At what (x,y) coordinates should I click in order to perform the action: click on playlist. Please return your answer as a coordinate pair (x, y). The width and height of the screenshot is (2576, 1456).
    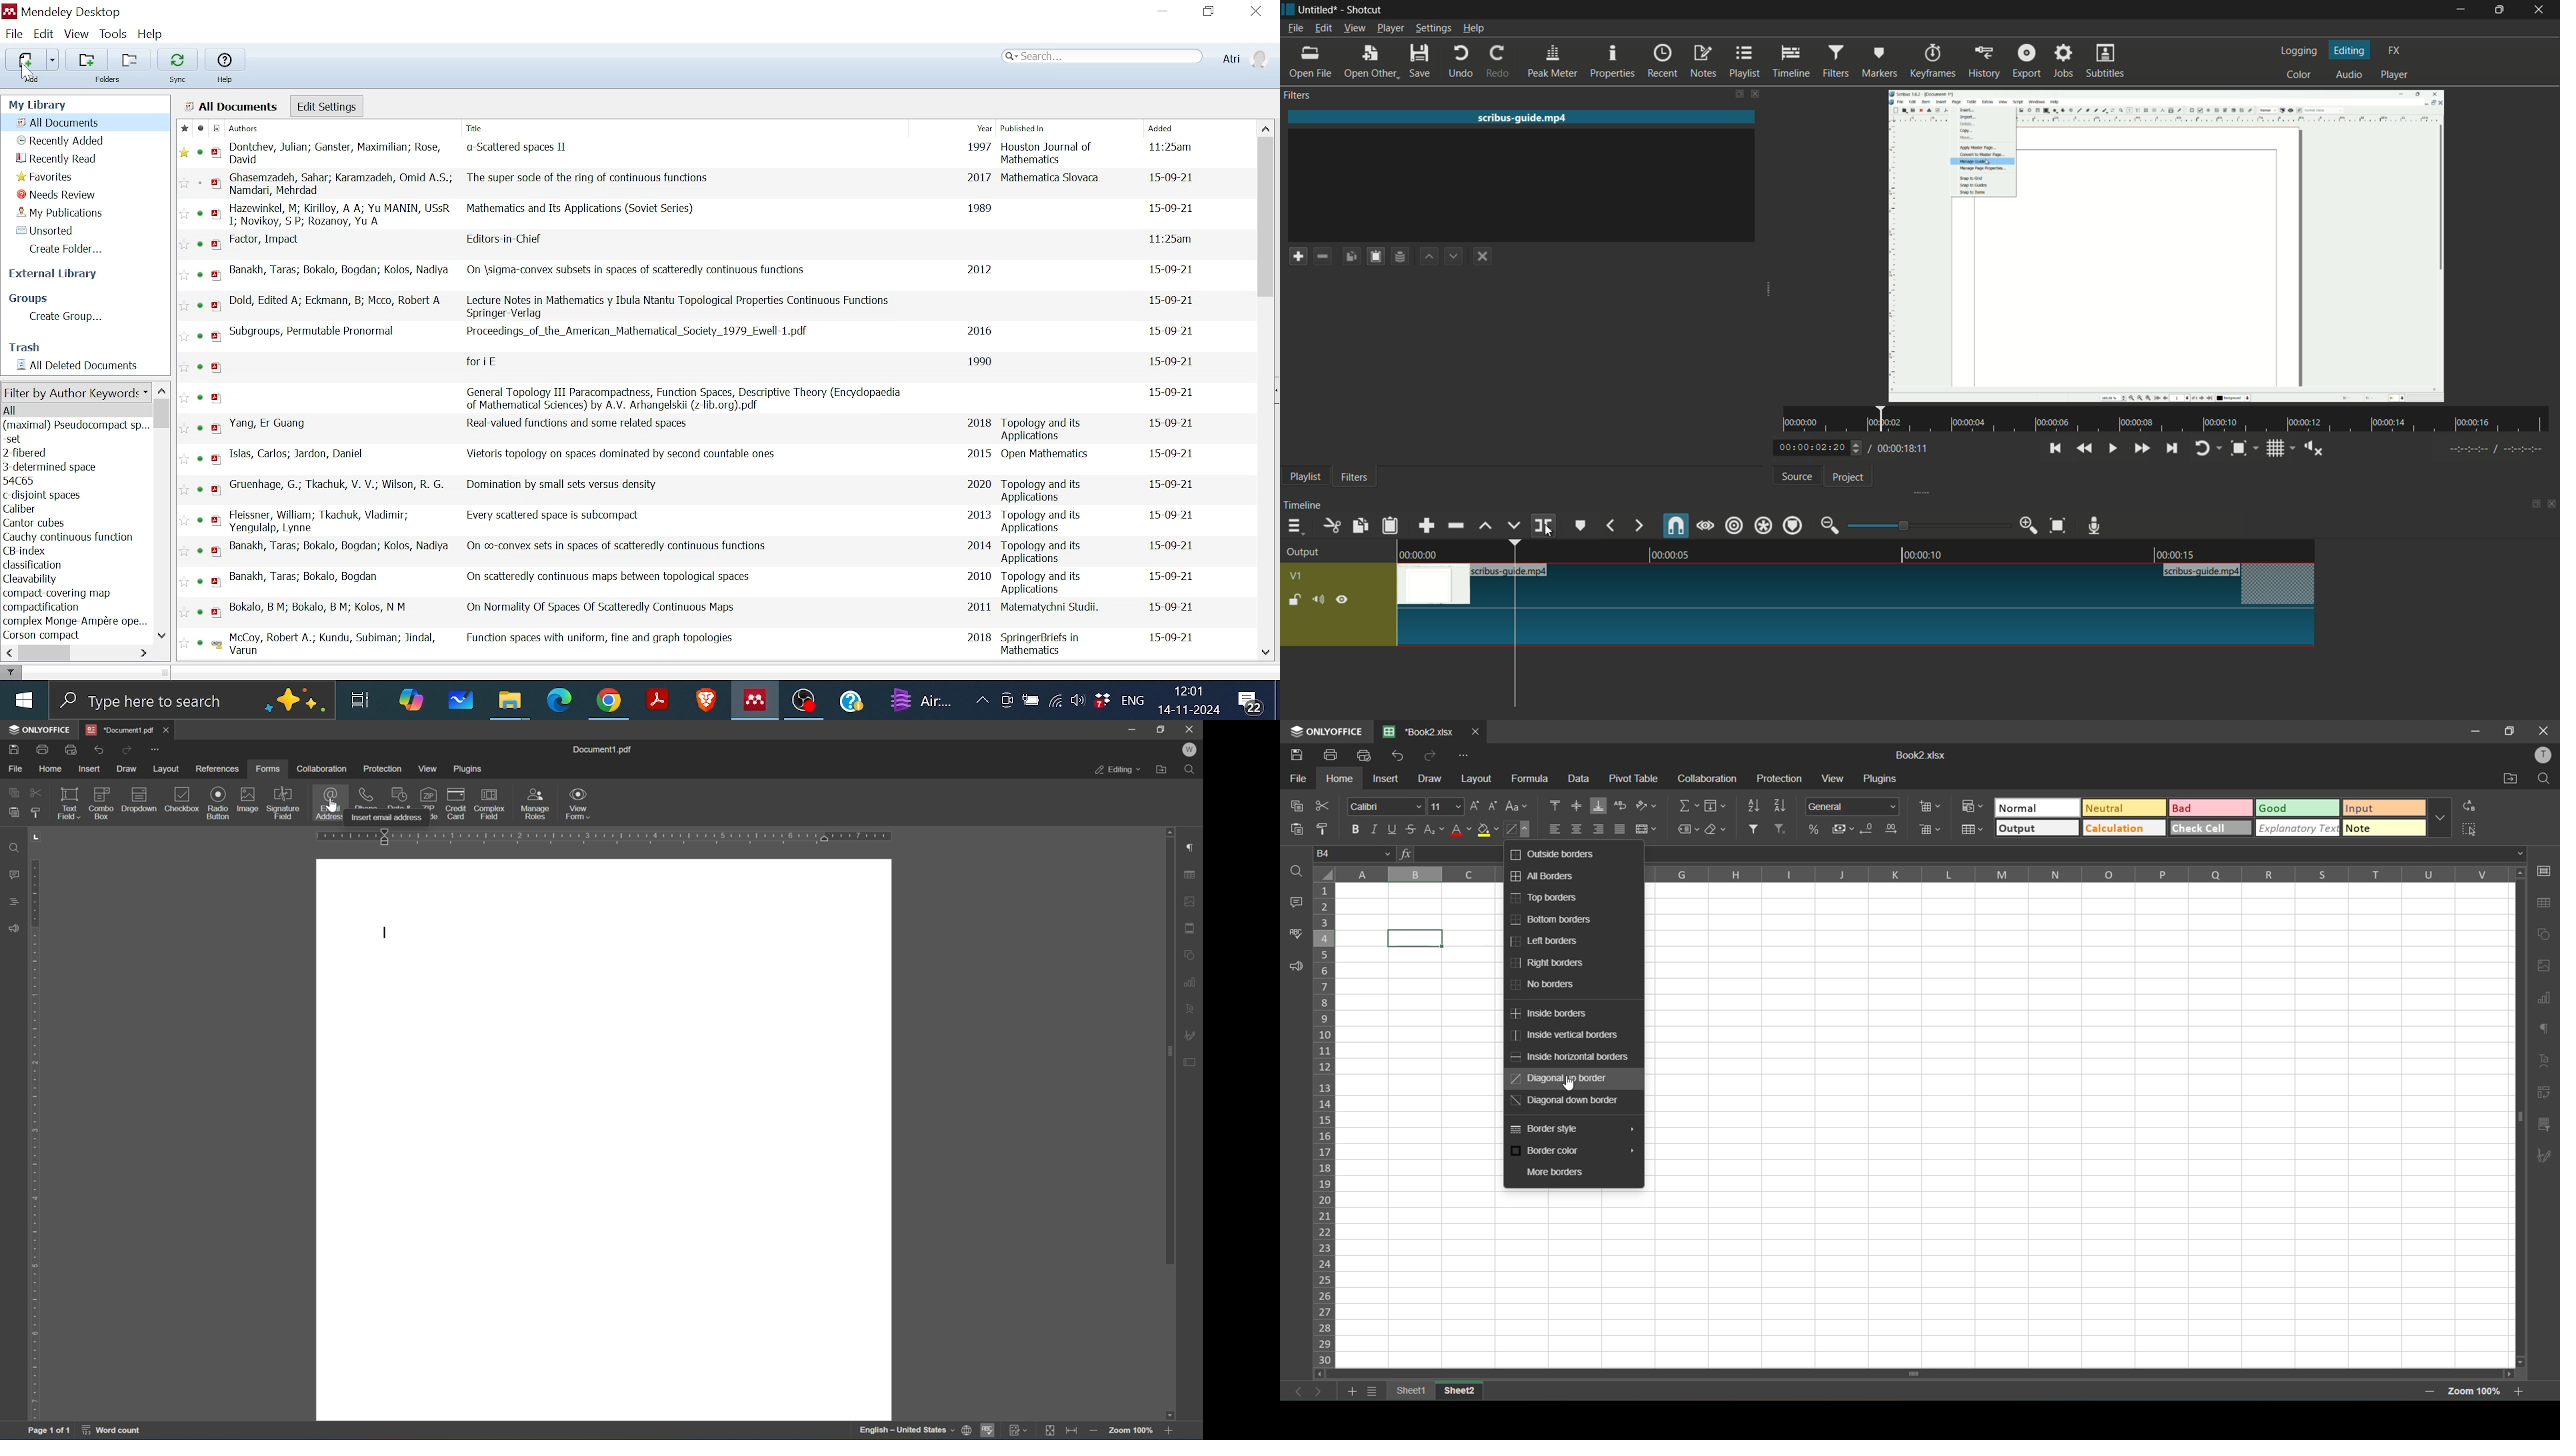
    Looking at the image, I should click on (1303, 477).